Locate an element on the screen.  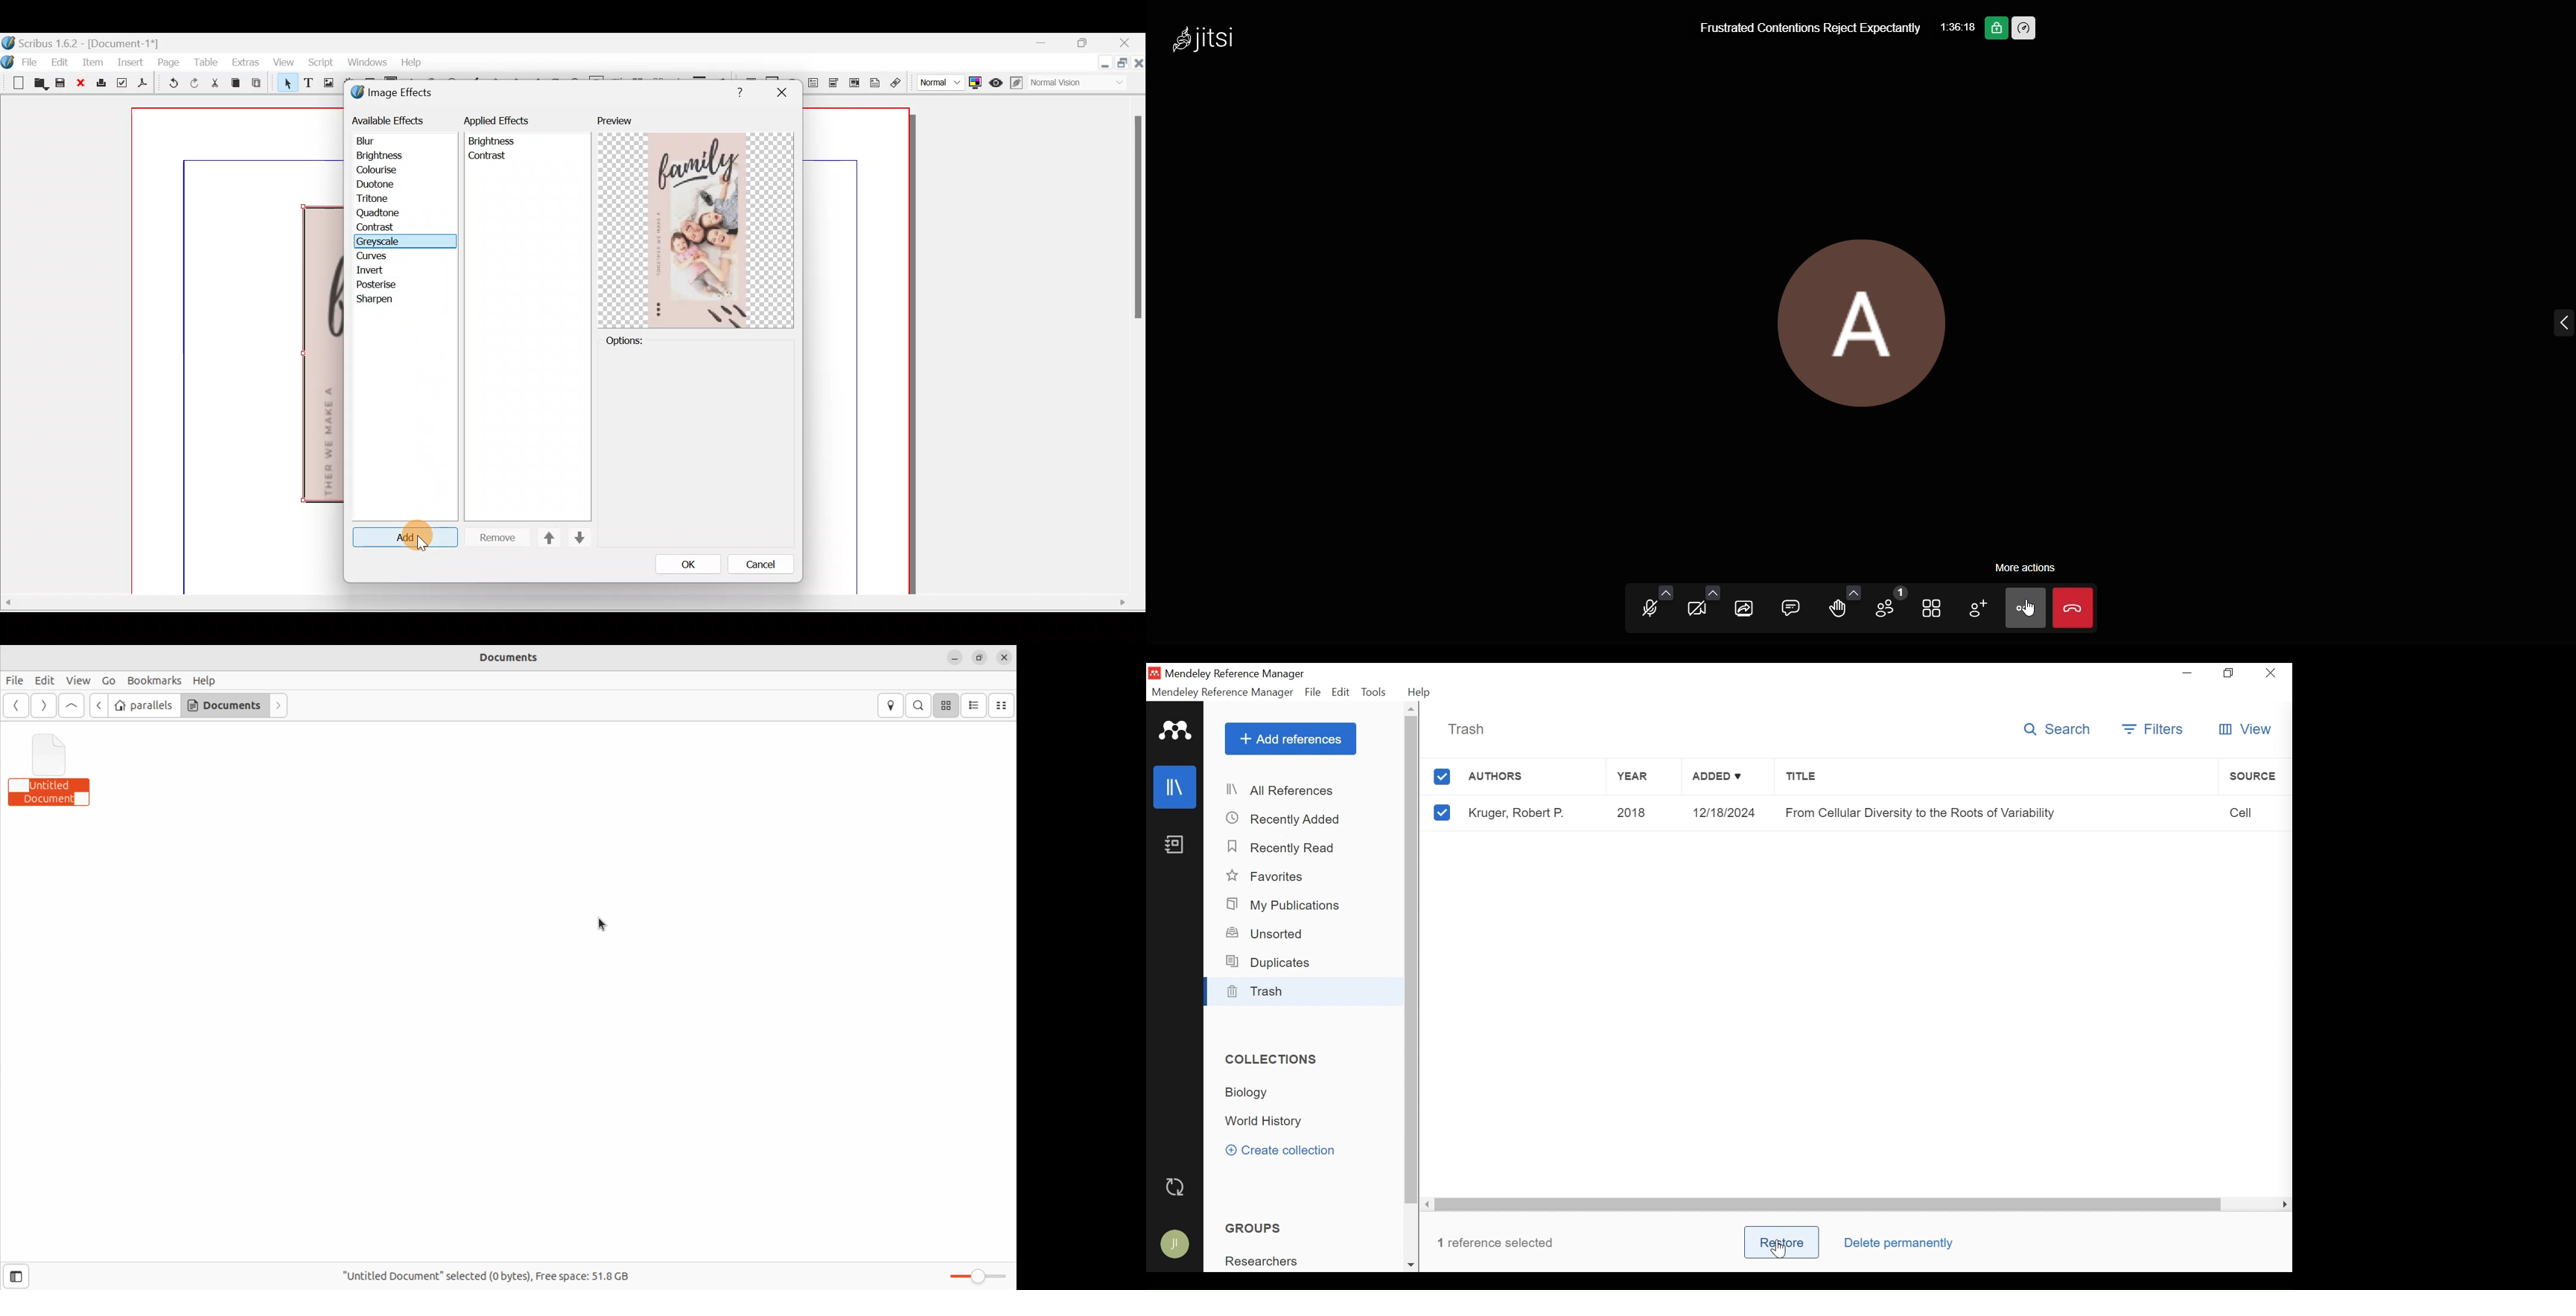
Add Reference is located at coordinates (1290, 739).